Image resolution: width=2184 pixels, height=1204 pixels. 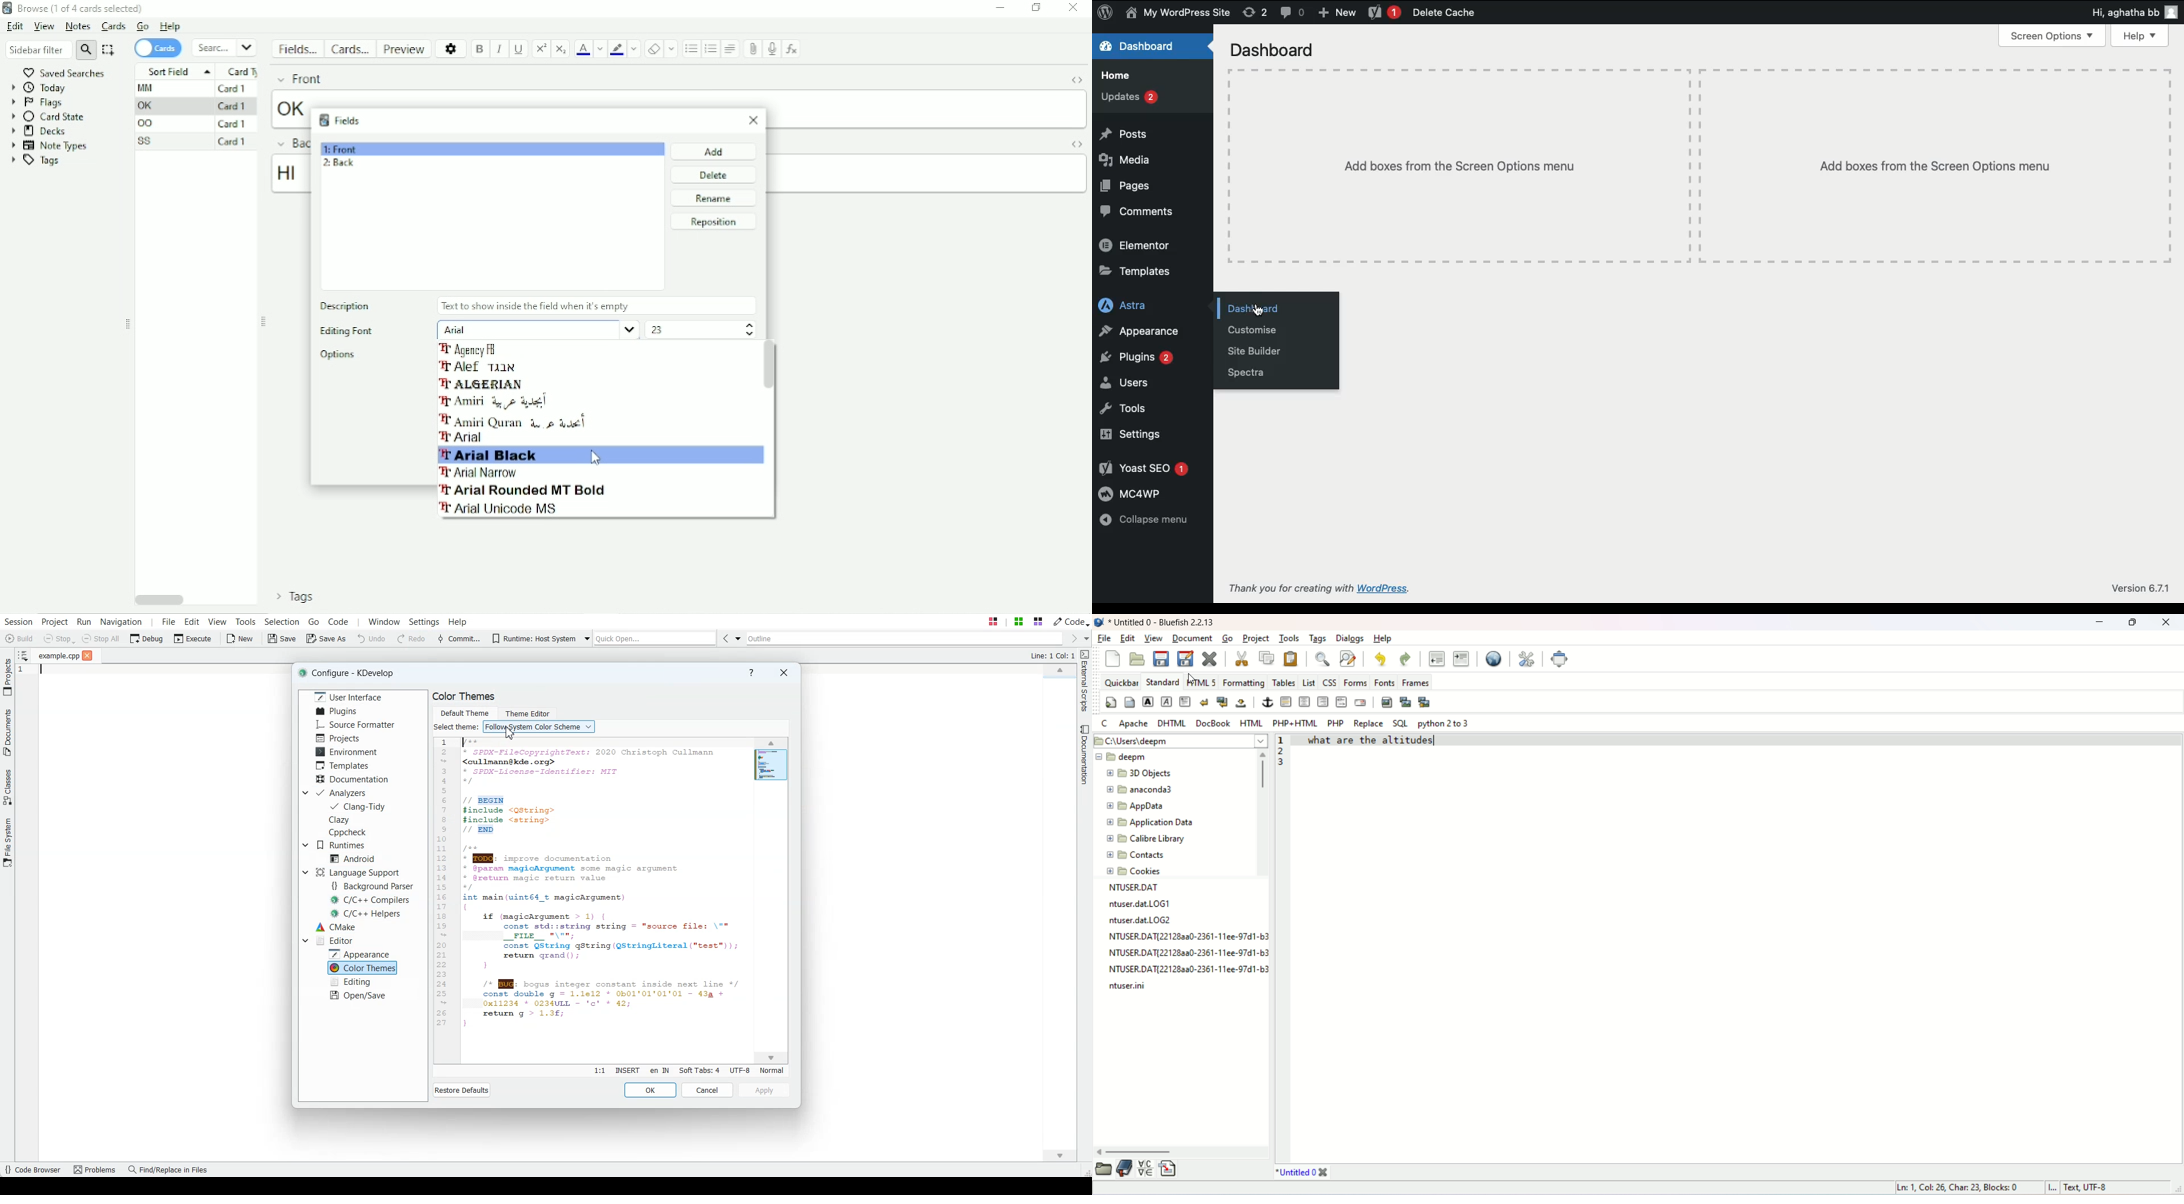 What do you see at coordinates (1209, 659) in the screenshot?
I see `close current file` at bounding box center [1209, 659].